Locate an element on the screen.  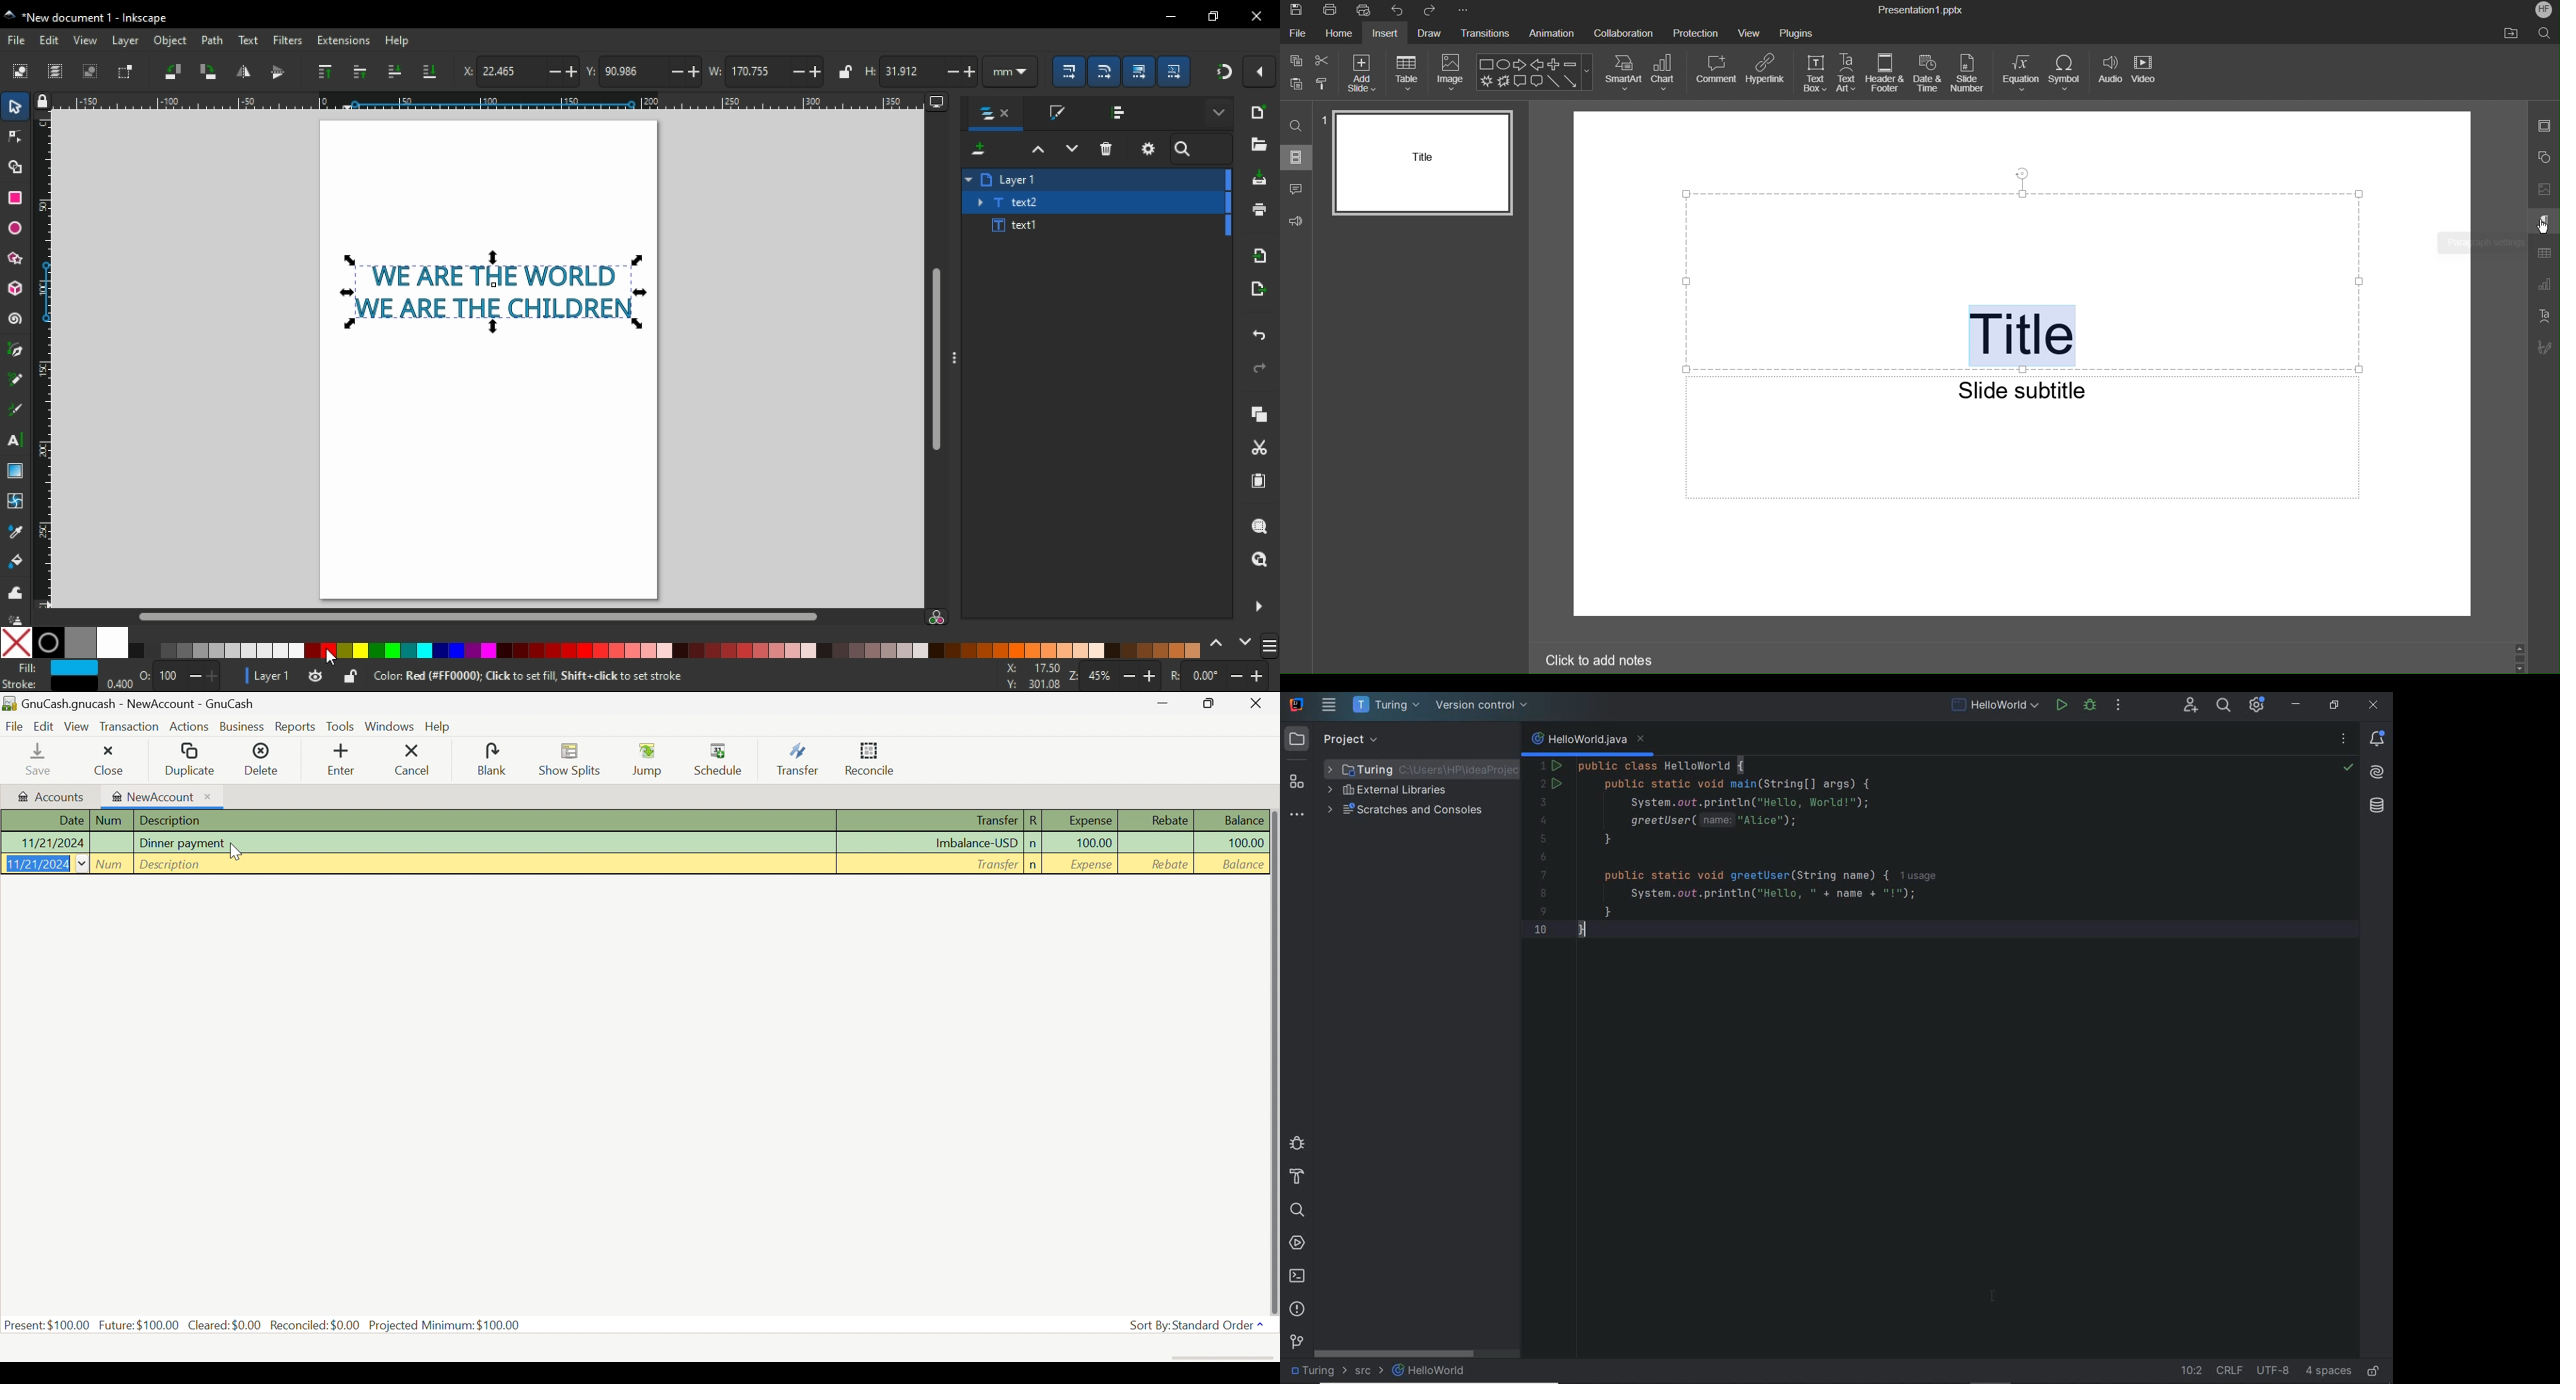
raise selection one step is located at coordinates (1036, 150).